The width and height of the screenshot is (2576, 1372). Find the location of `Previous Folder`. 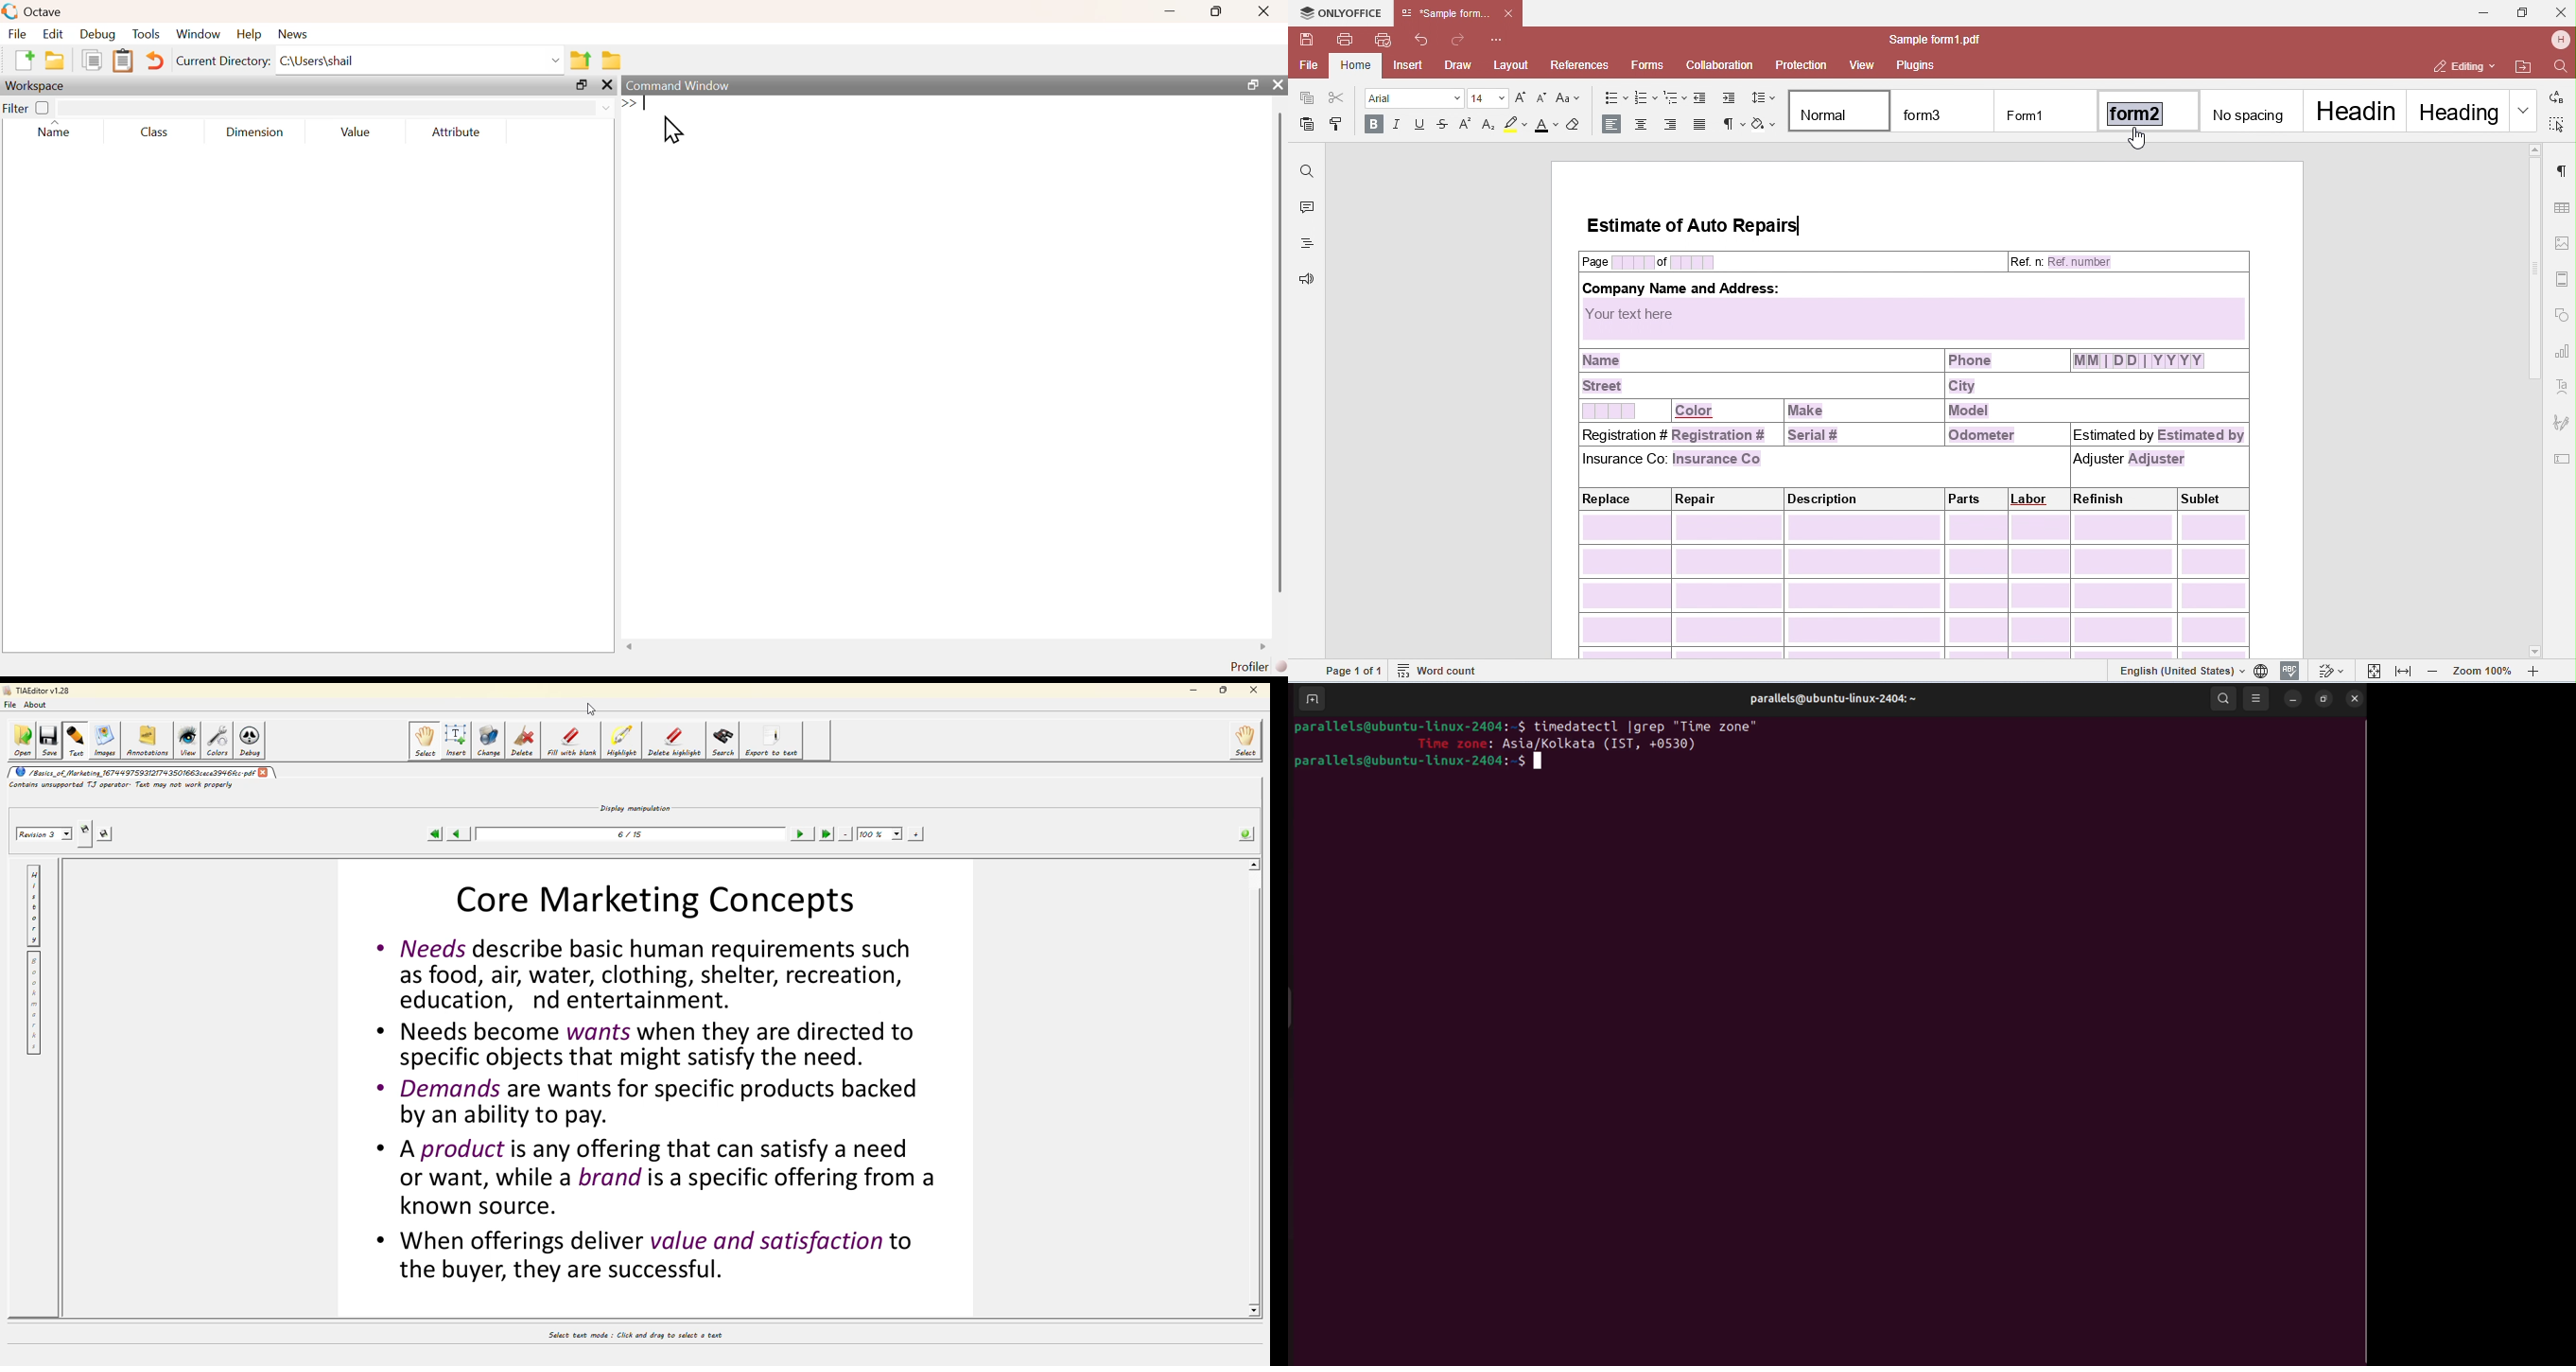

Previous Folder is located at coordinates (580, 61).